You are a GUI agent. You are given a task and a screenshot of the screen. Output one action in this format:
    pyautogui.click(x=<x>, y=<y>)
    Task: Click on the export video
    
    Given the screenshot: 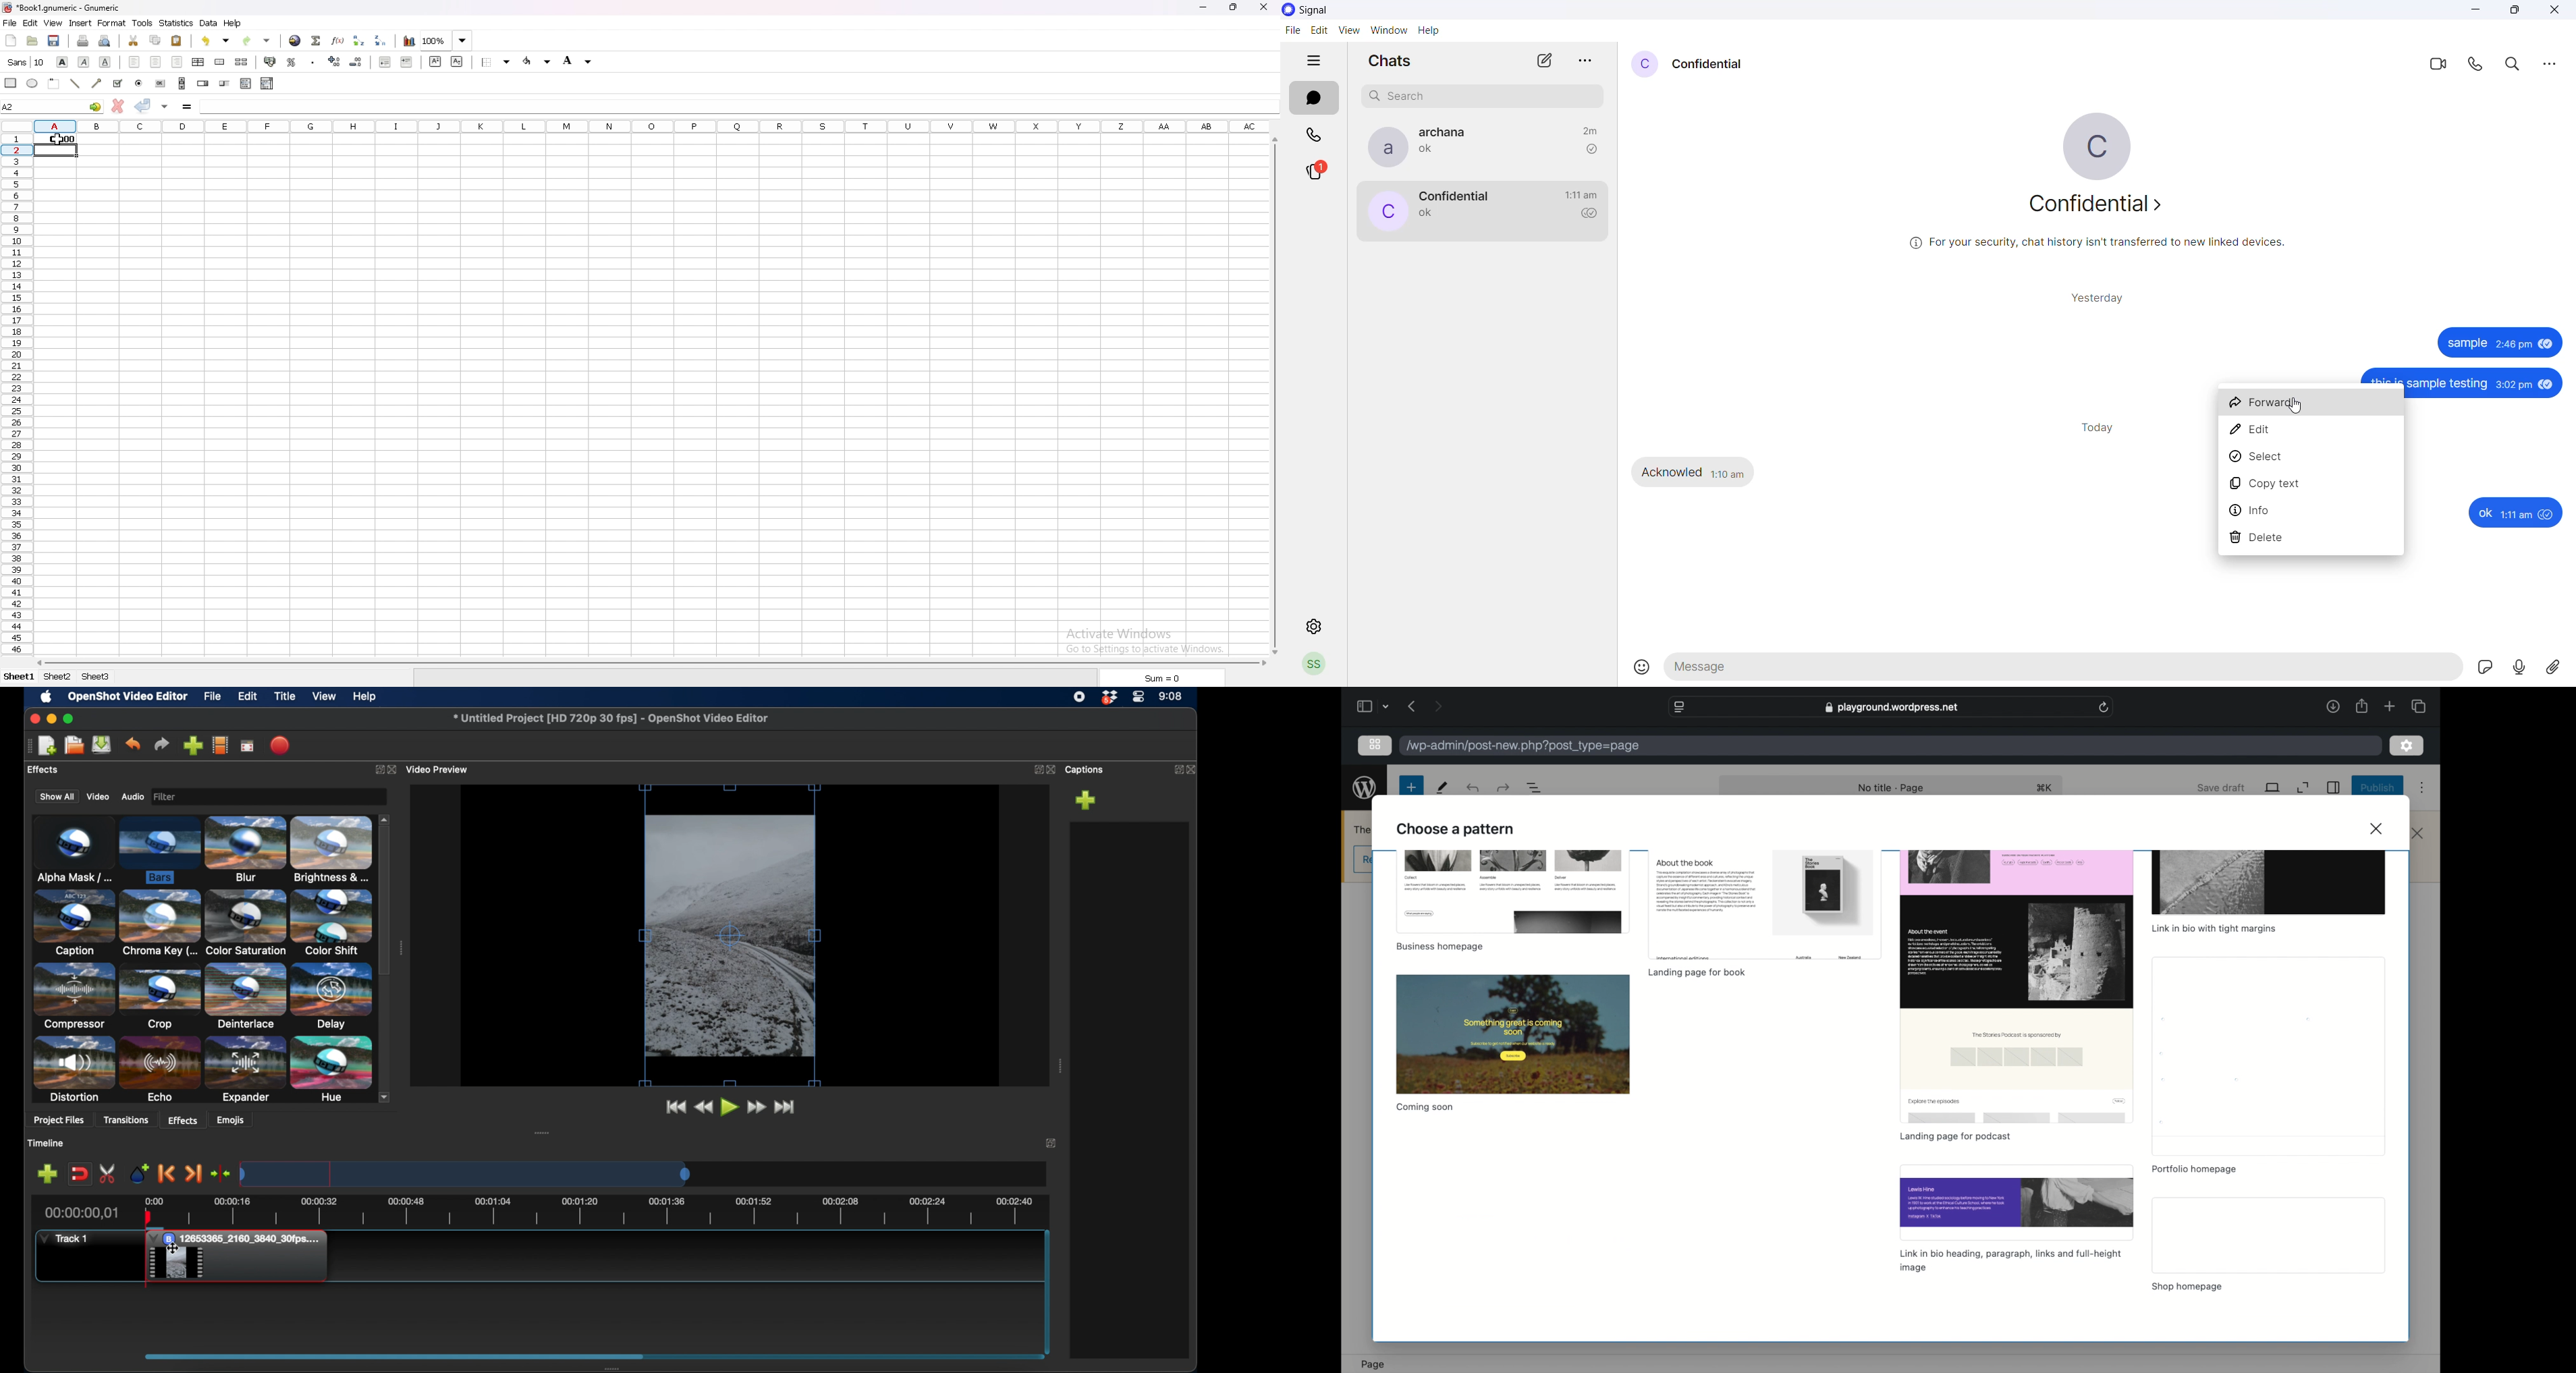 What is the action you would take?
    pyautogui.click(x=279, y=745)
    